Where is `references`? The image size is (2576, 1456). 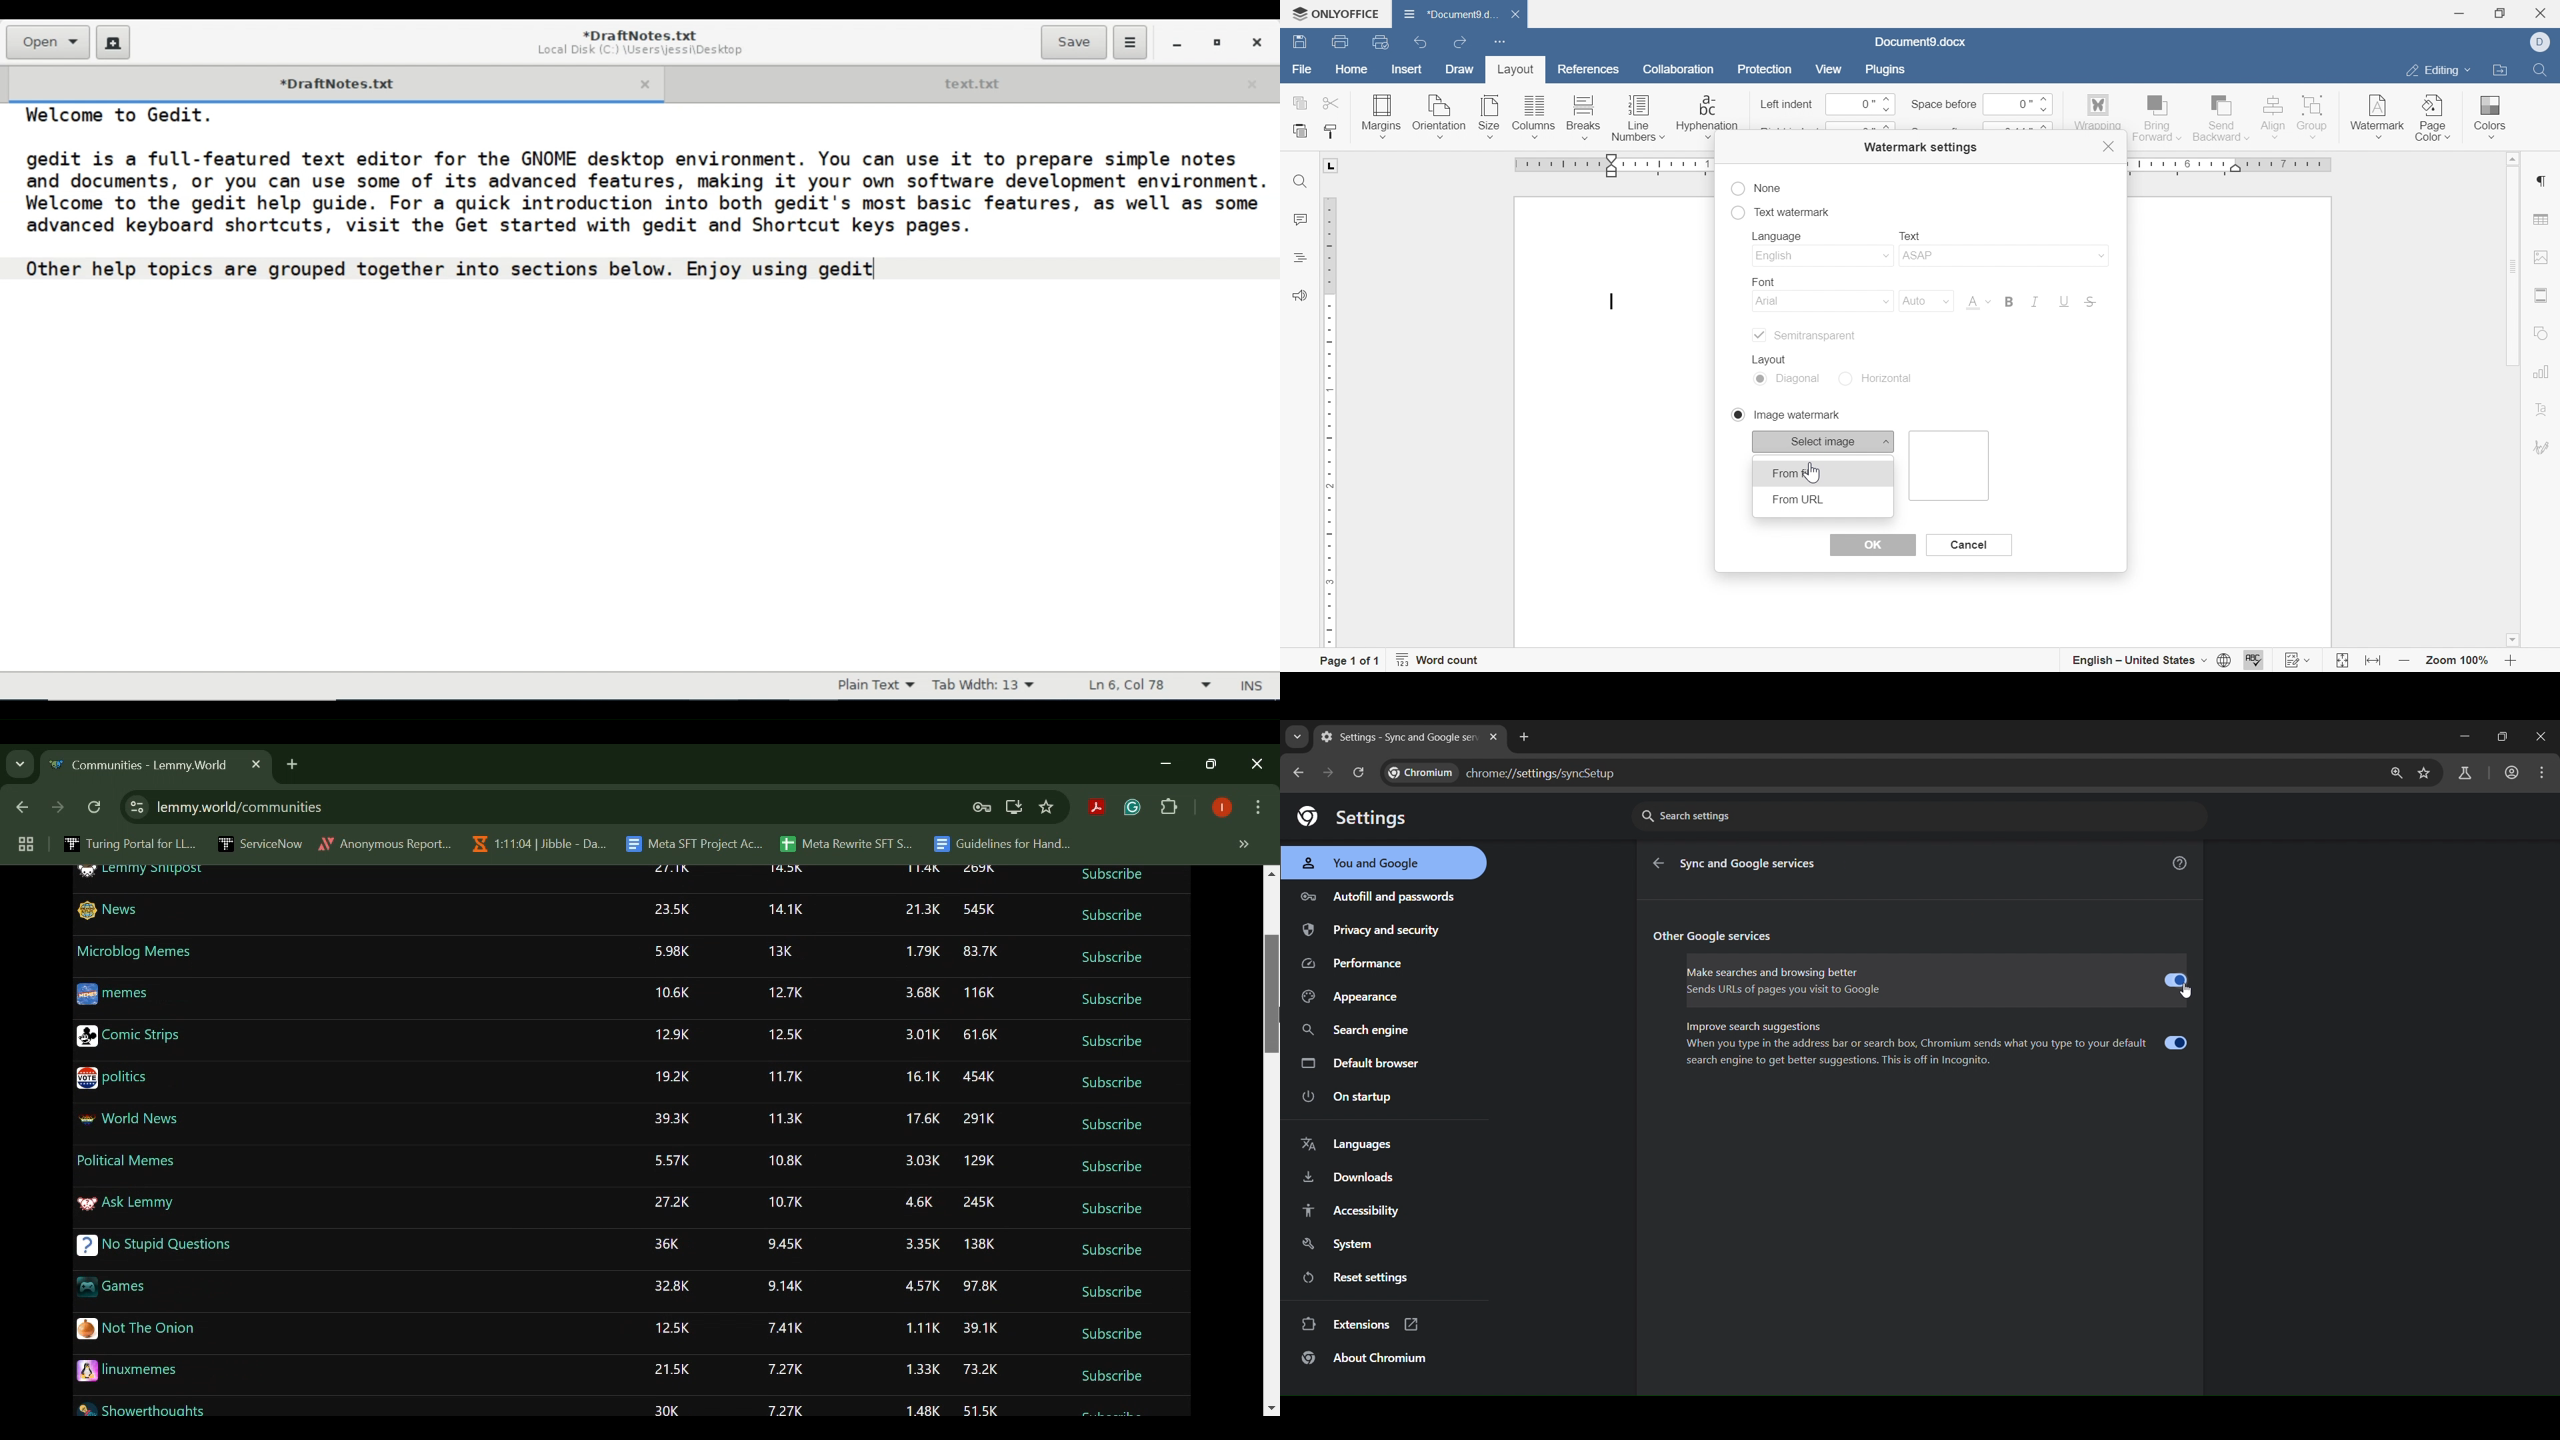 references is located at coordinates (1590, 67).